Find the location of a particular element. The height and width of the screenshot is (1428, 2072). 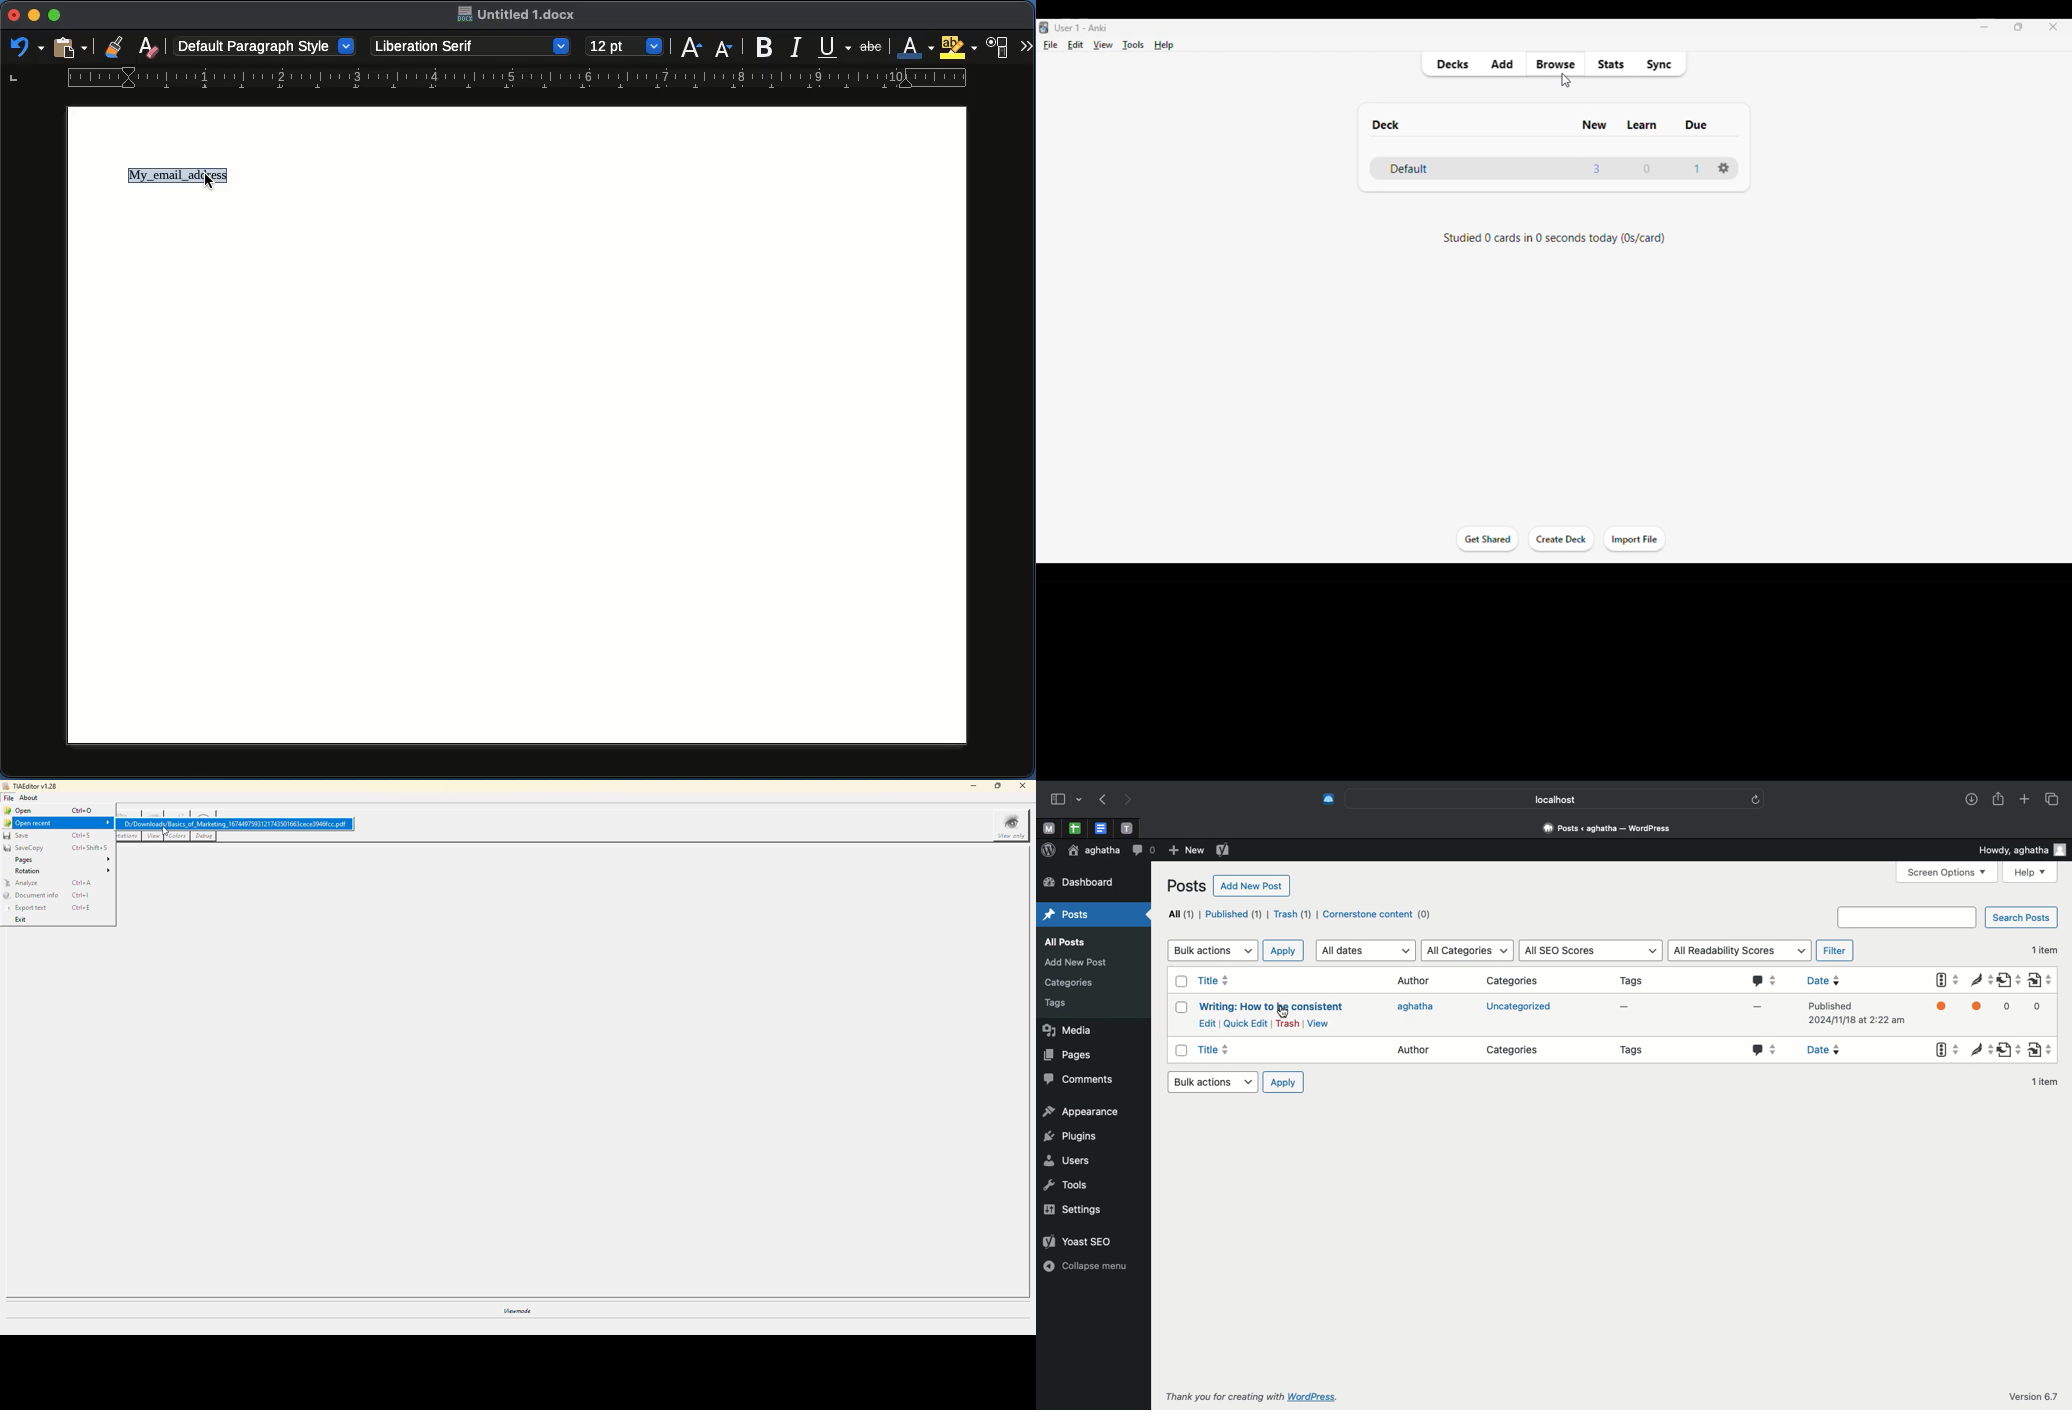

Size increase is located at coordinates (691, 47).